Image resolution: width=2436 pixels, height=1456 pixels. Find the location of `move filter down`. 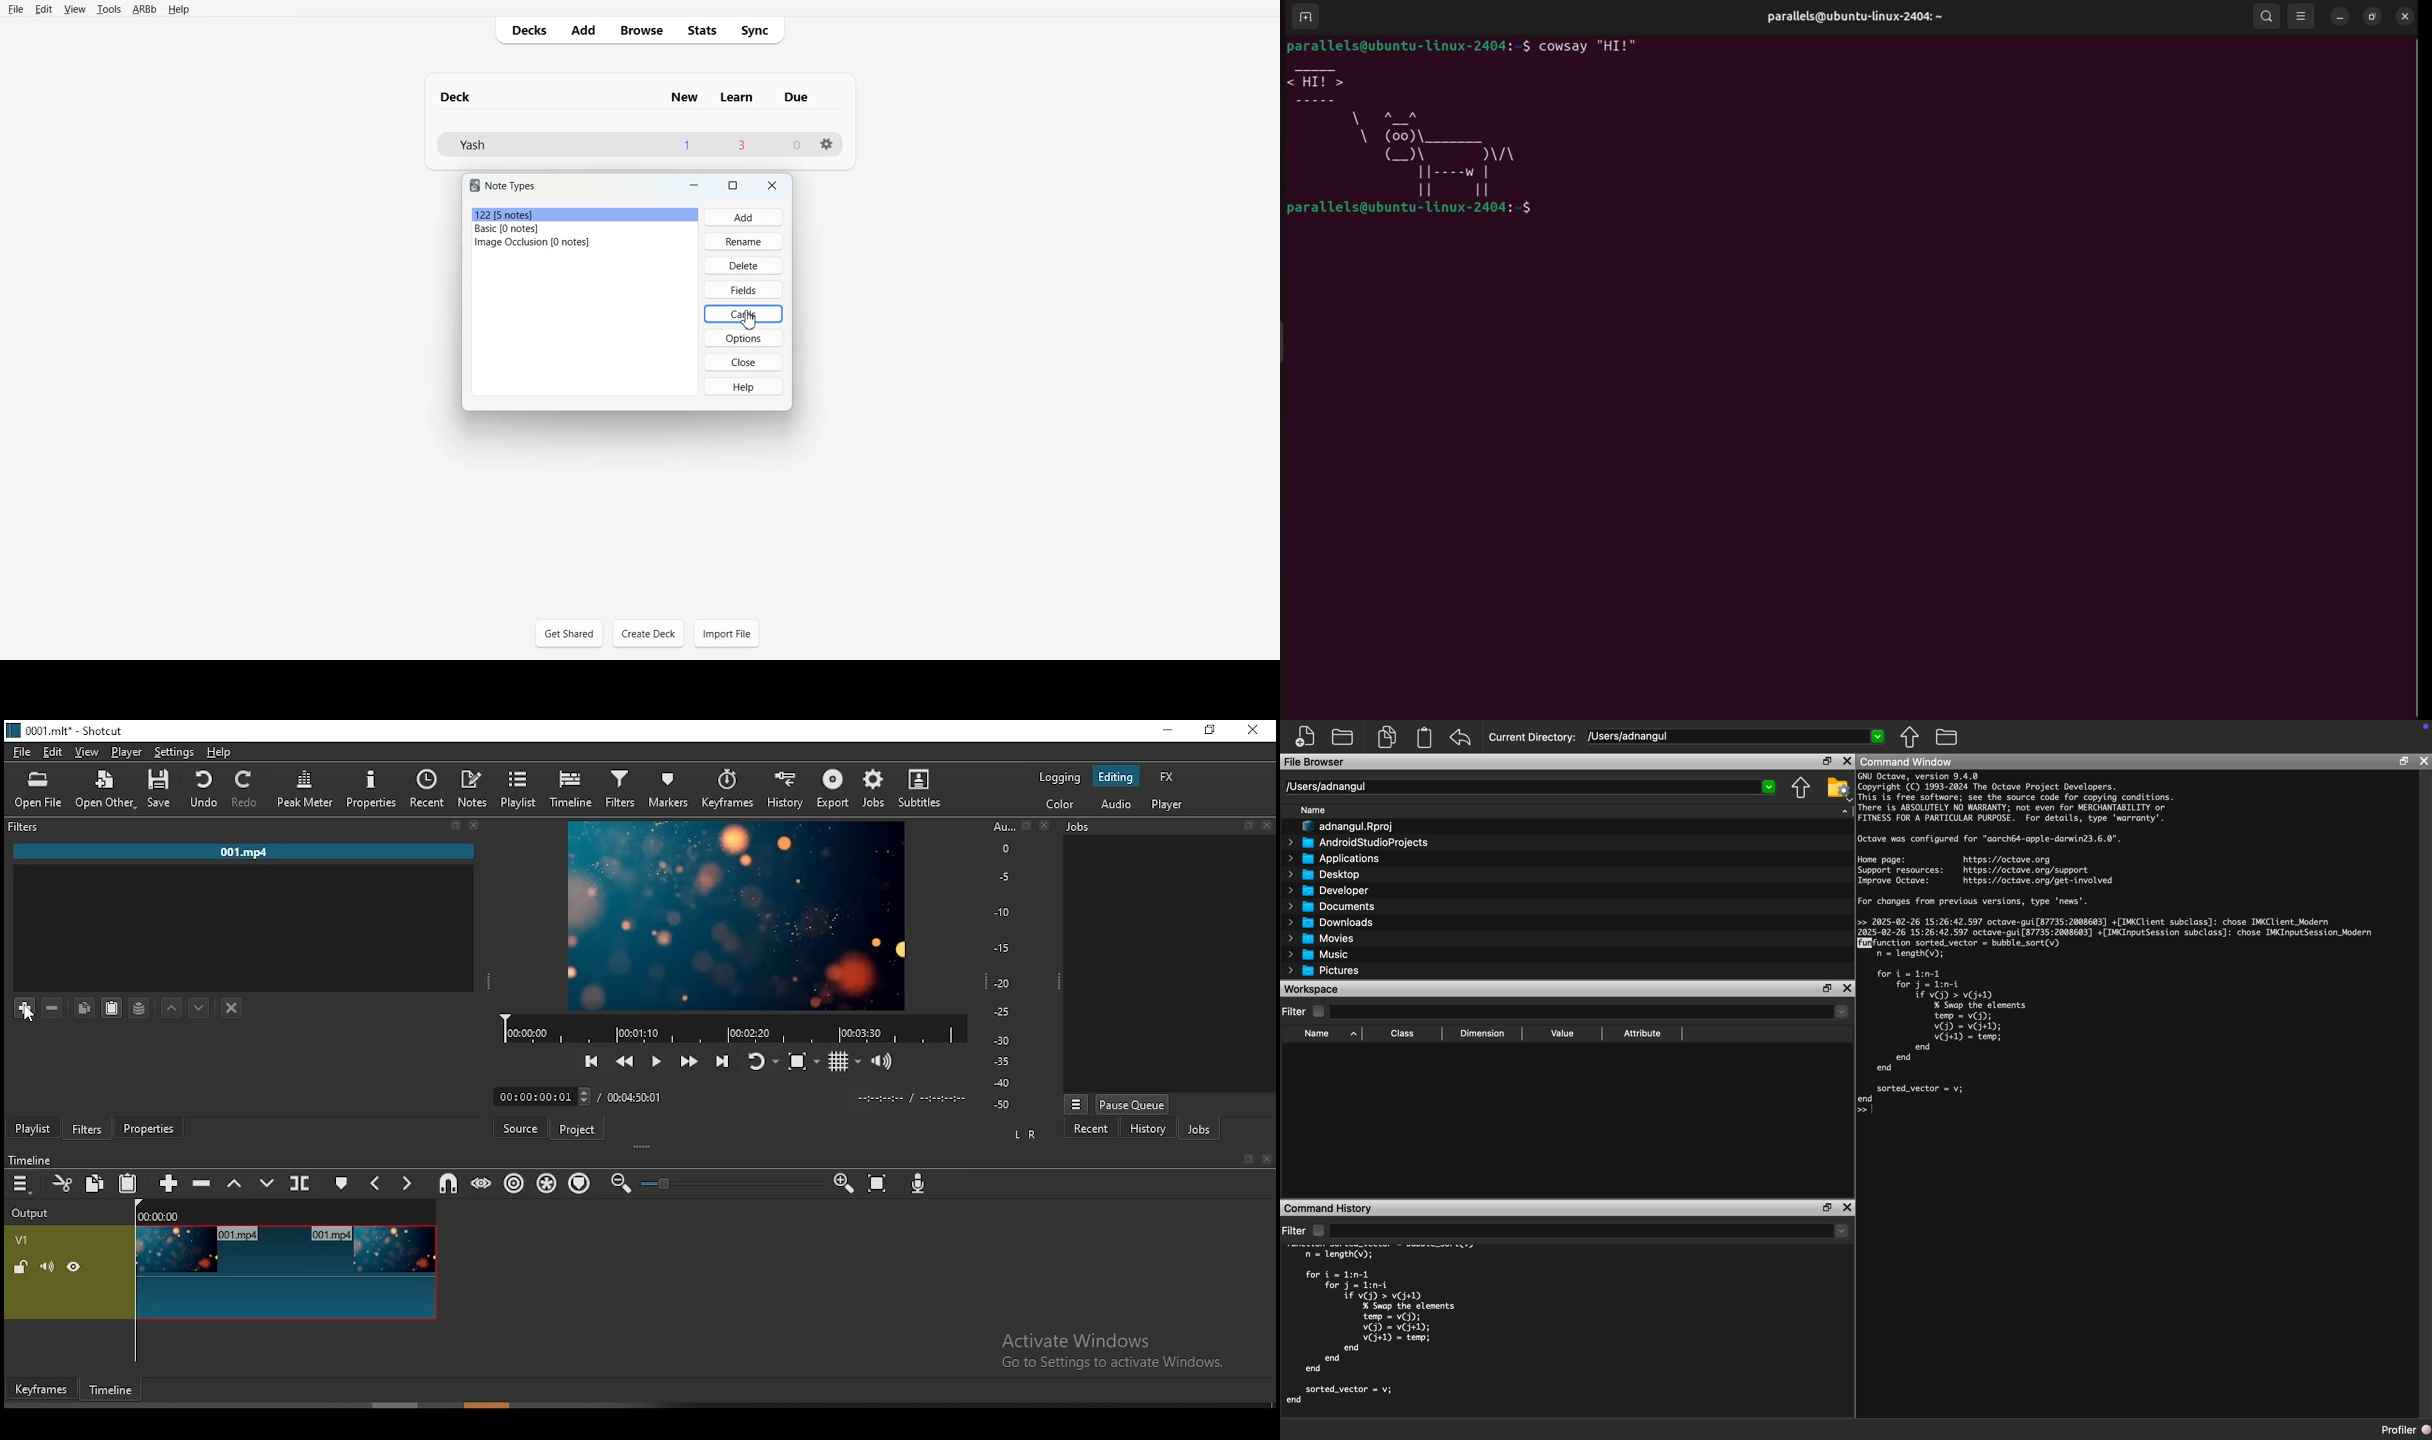

move filter down is located at coordinates (199, 1008).